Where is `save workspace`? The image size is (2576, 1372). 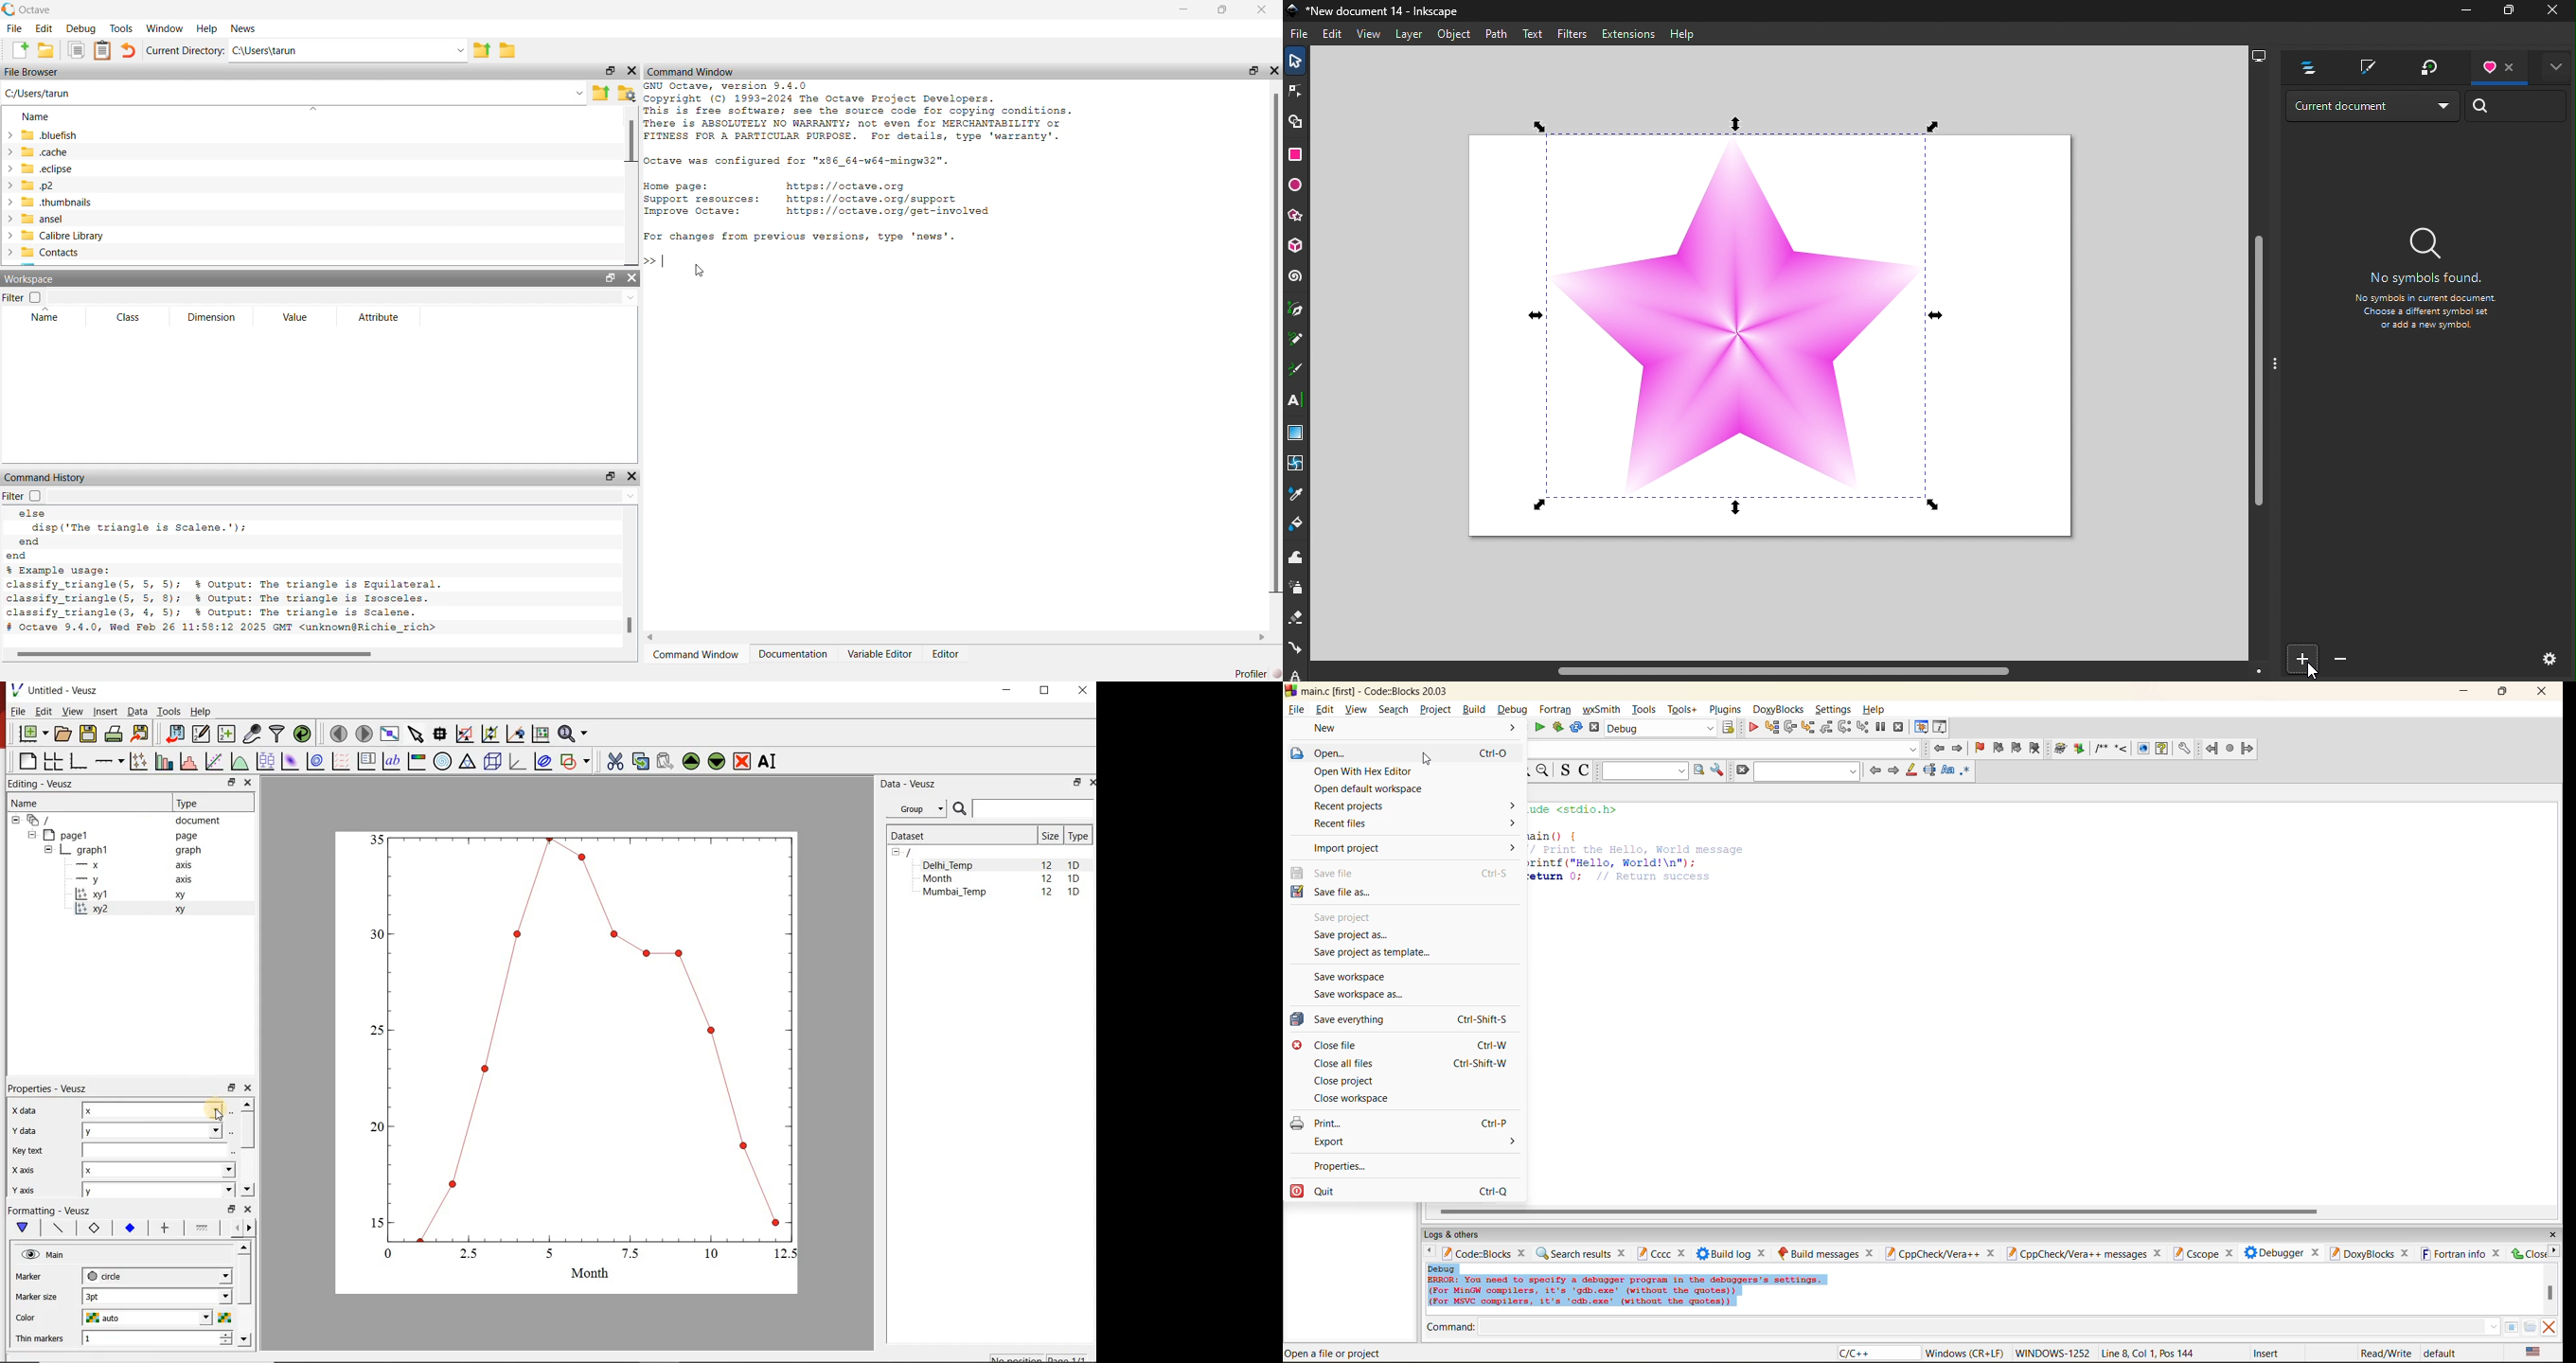
save workspace is located at coordinates (1355, 977).